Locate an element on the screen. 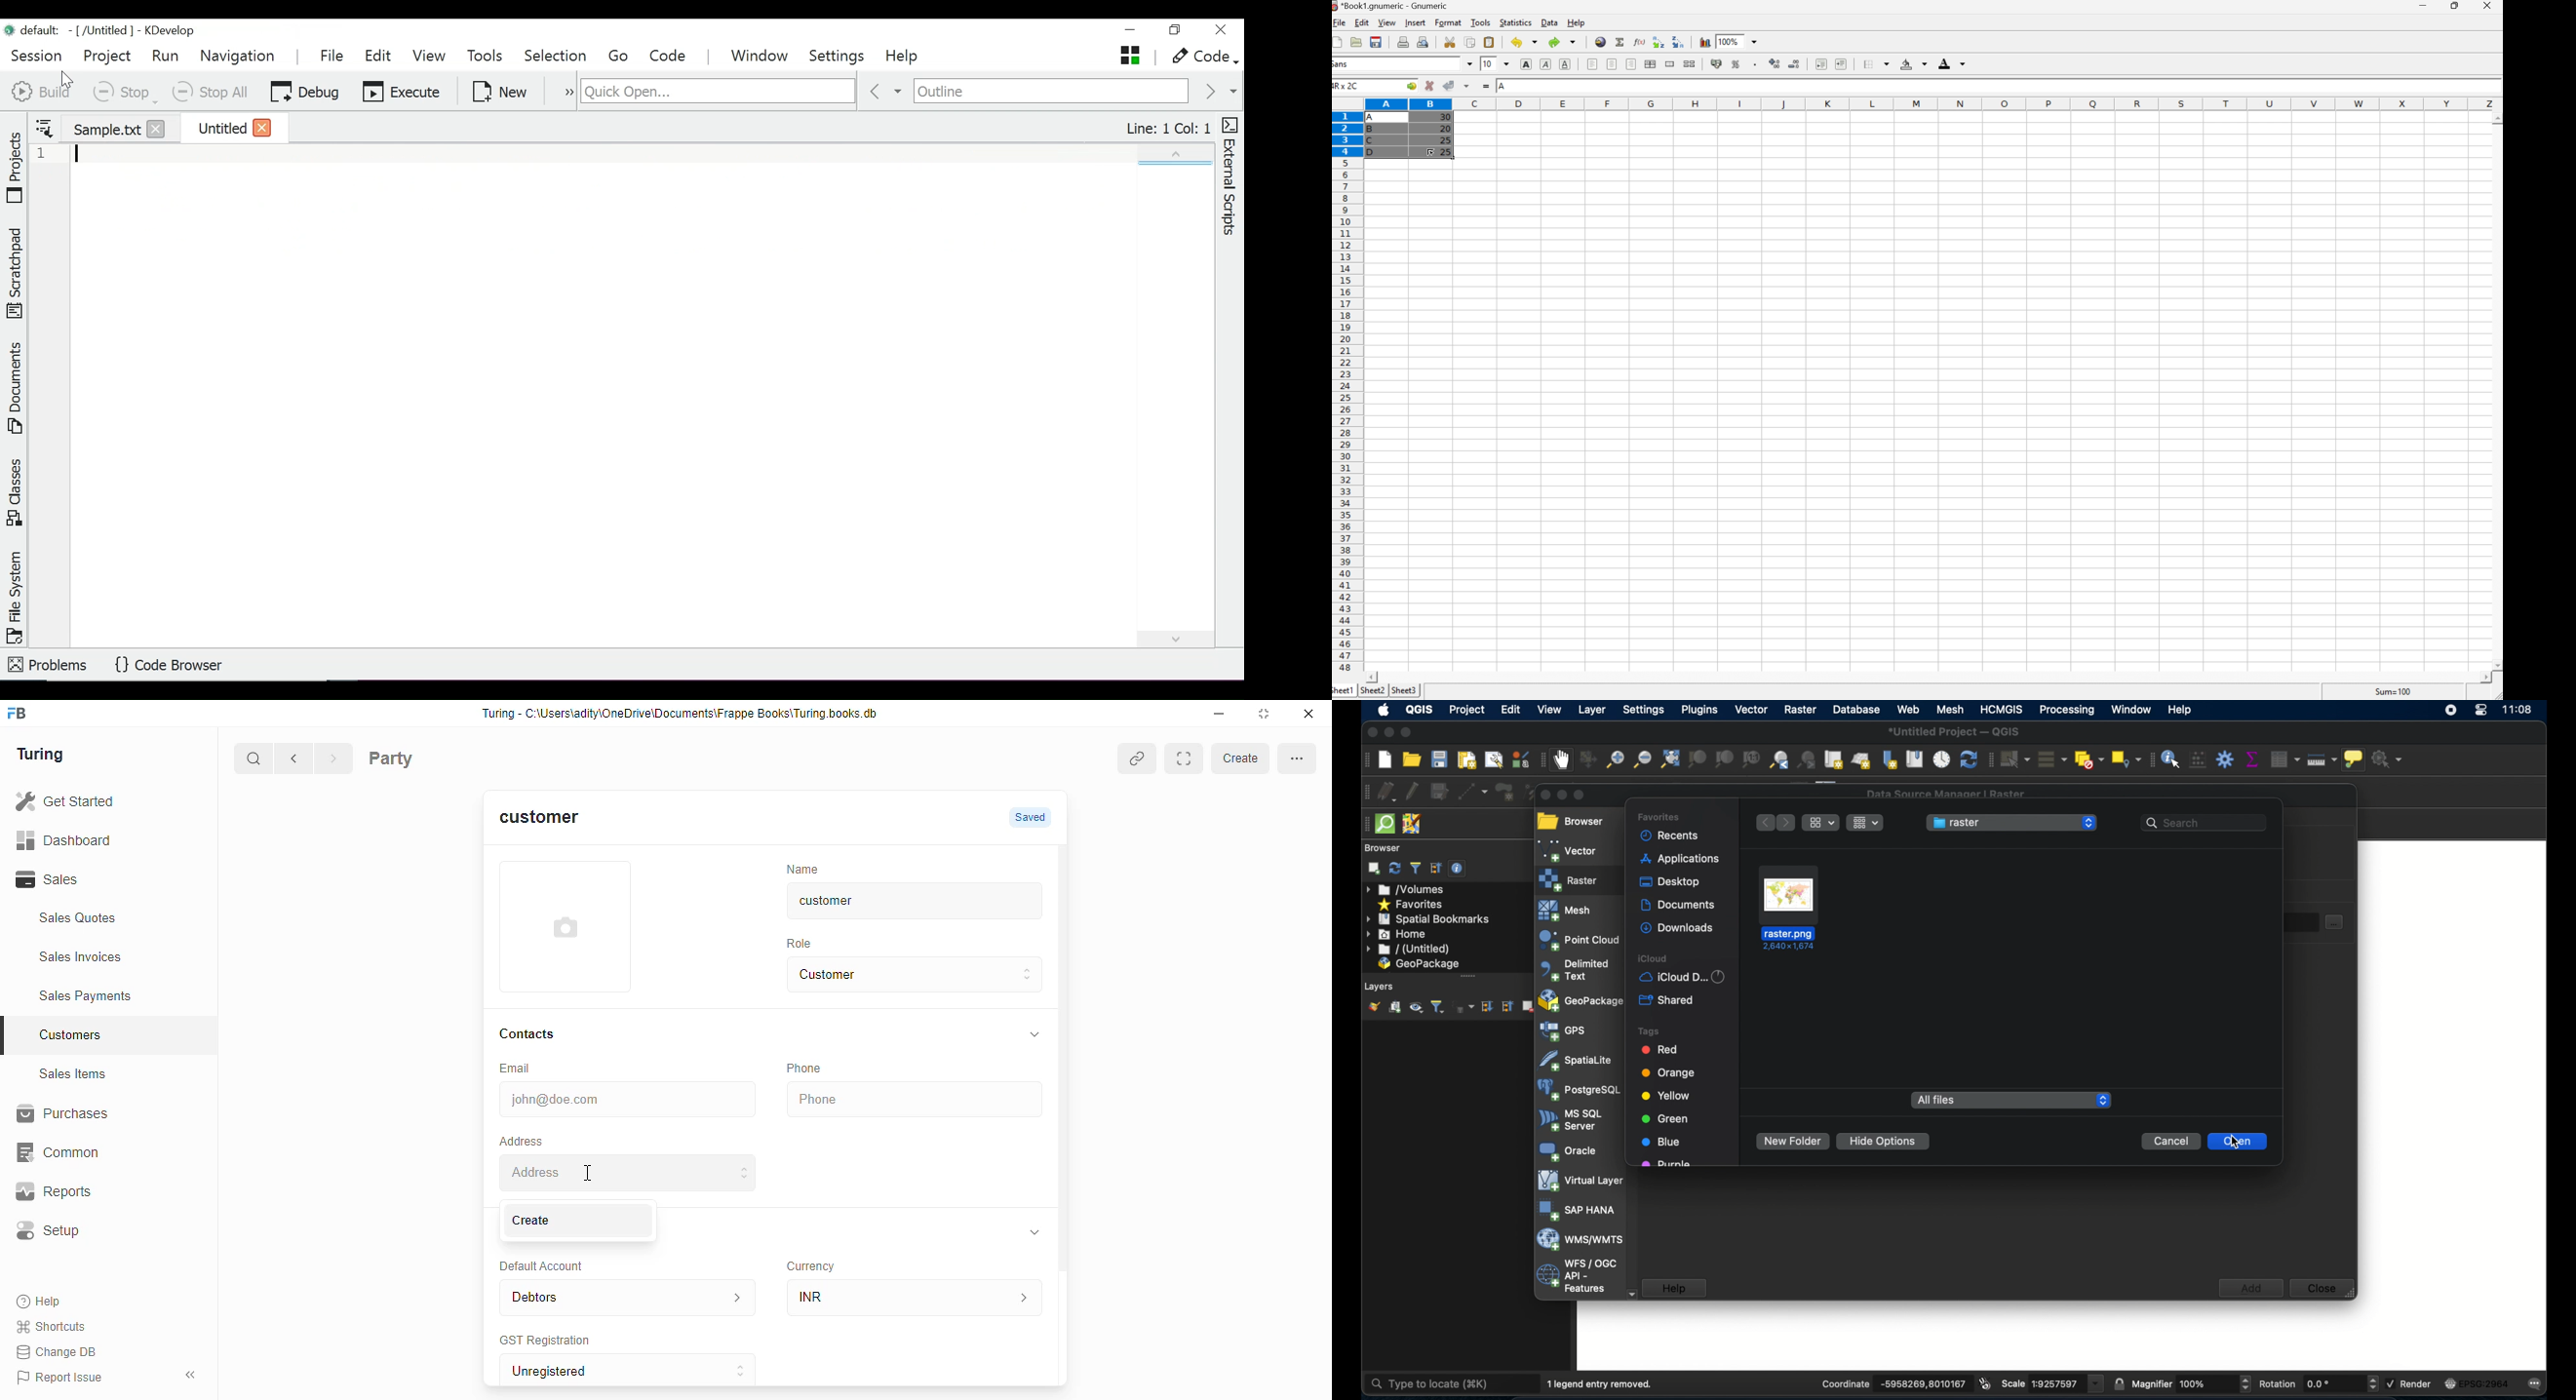 The height and width of the screenshot is (1400, 2576). Setup is located at coordinates (98, 1230).